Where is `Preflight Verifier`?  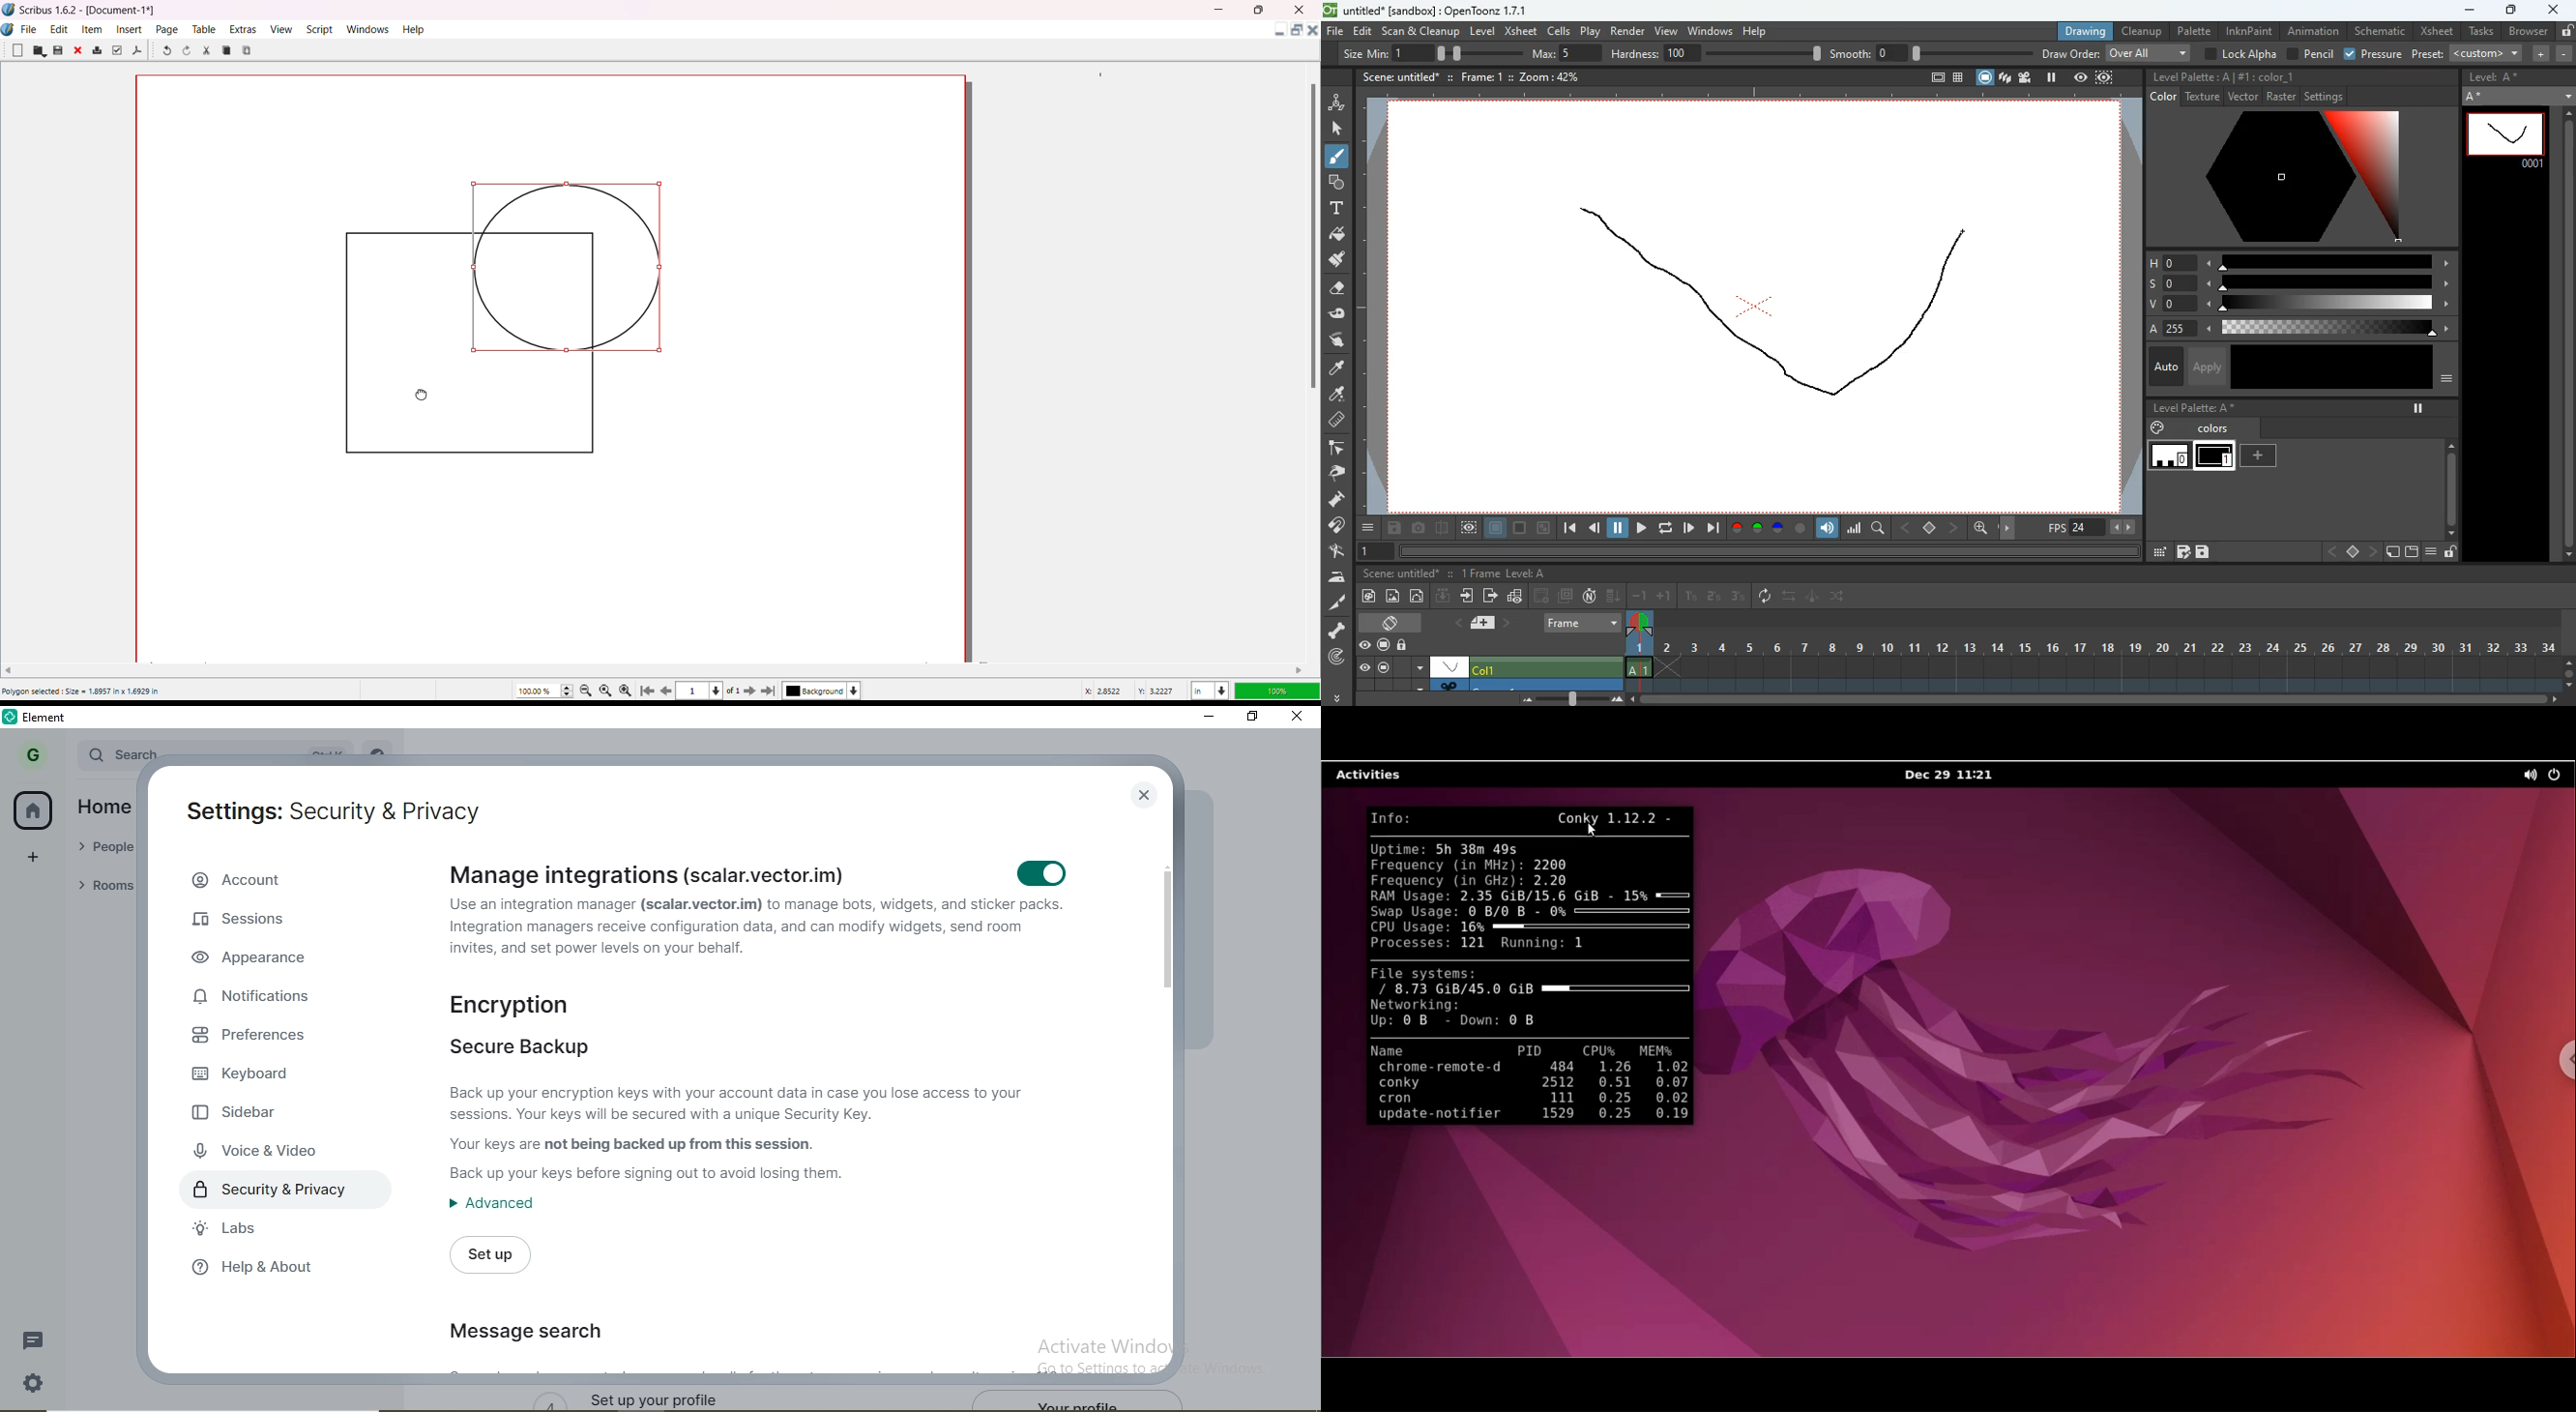
Preflight Verifier is located at coordinates (116, 50).